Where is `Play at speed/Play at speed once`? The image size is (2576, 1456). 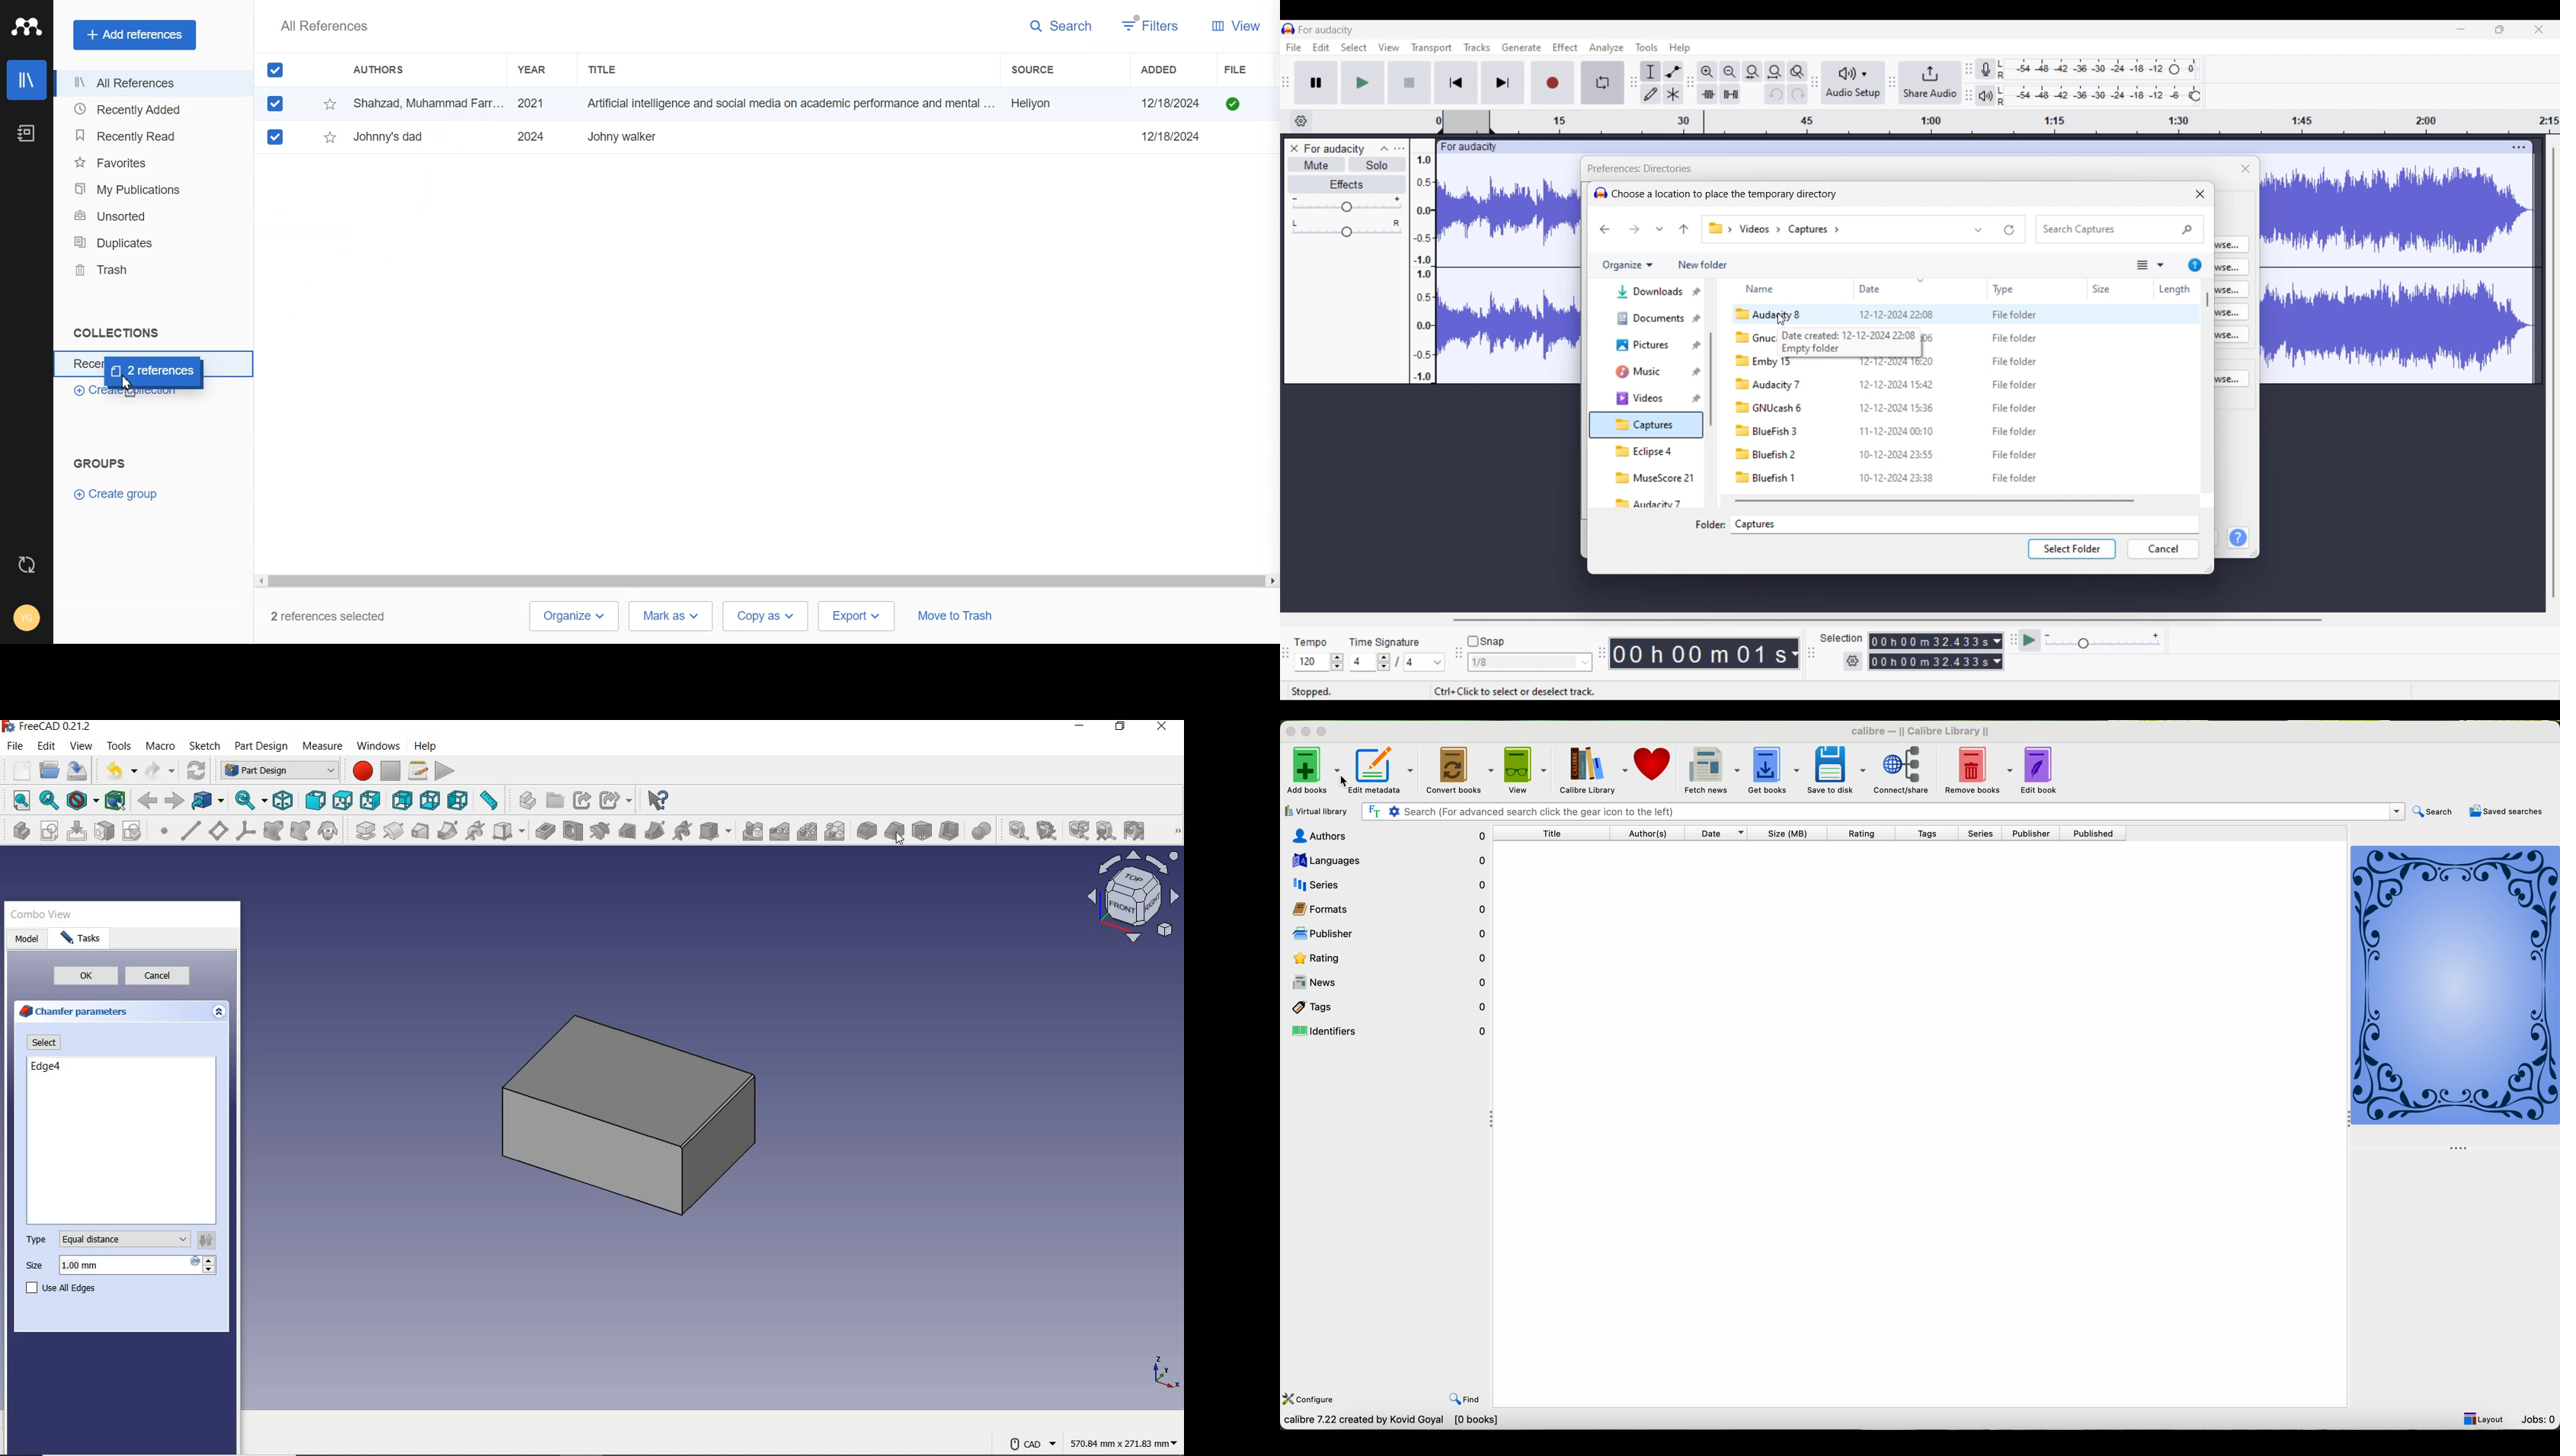
Play at speed/Play at speed once is located at coordinates (2030, 641).